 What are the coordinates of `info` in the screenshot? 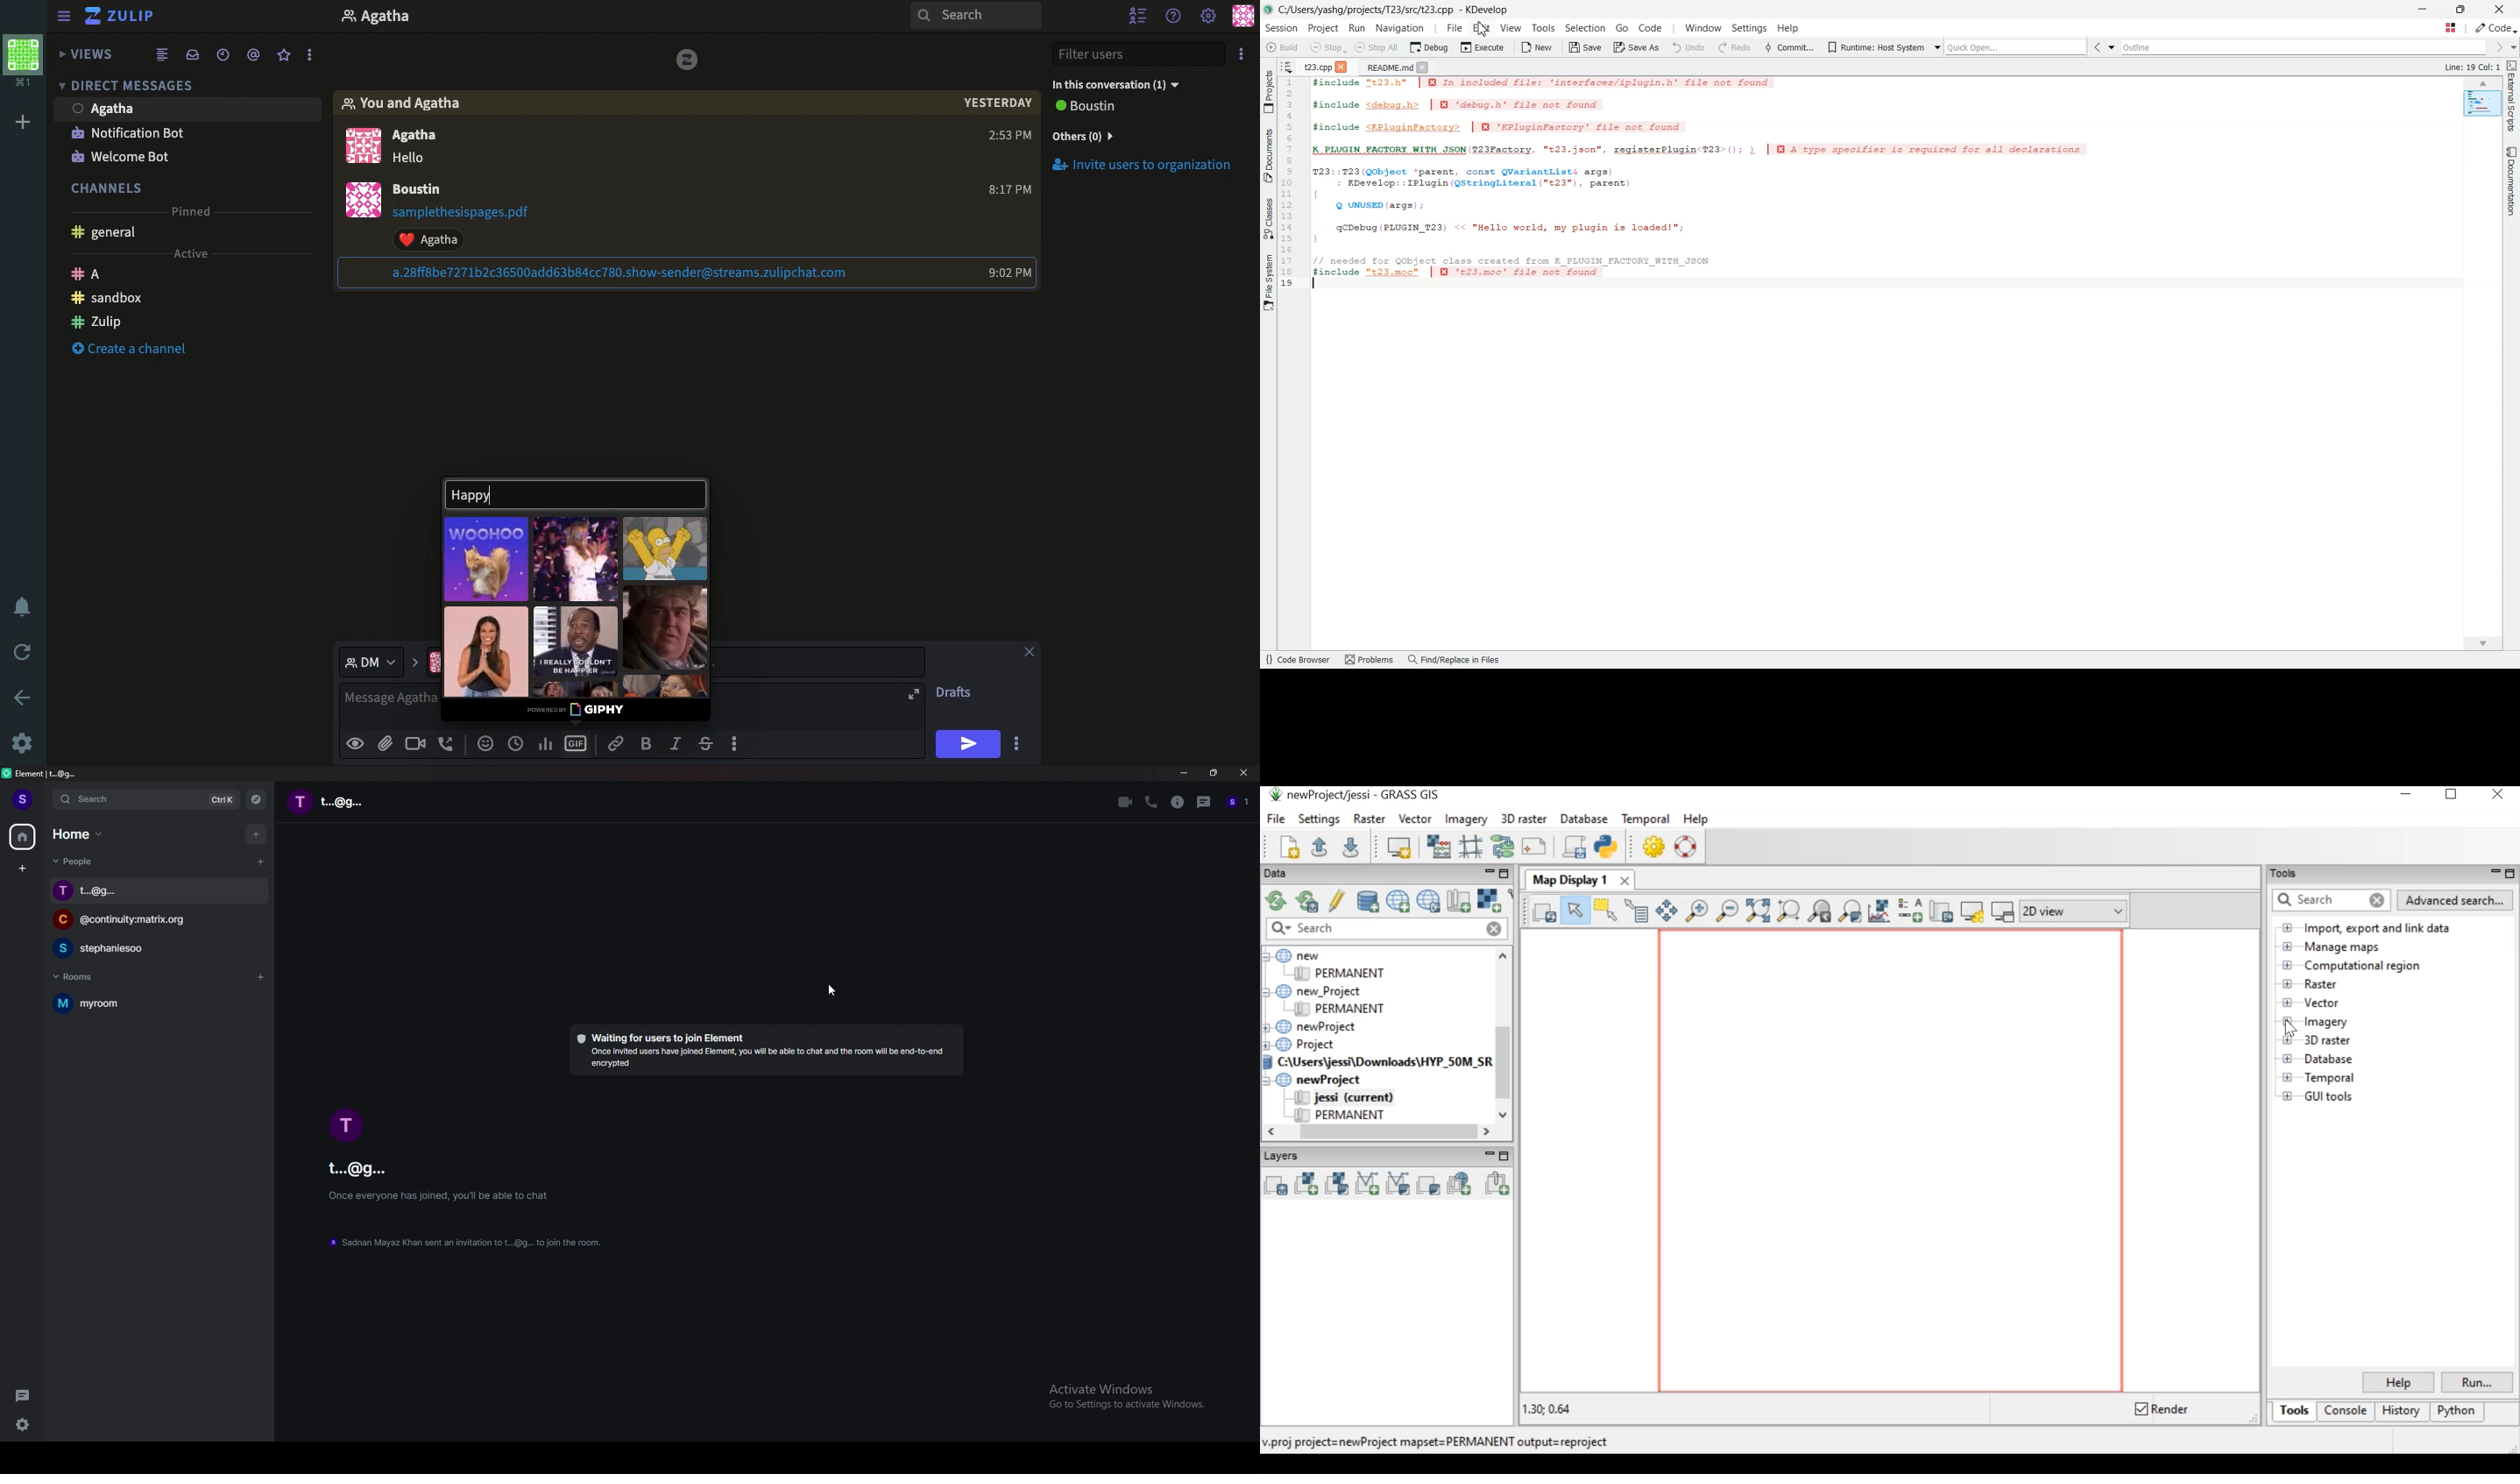 It's located at (1178, 803).